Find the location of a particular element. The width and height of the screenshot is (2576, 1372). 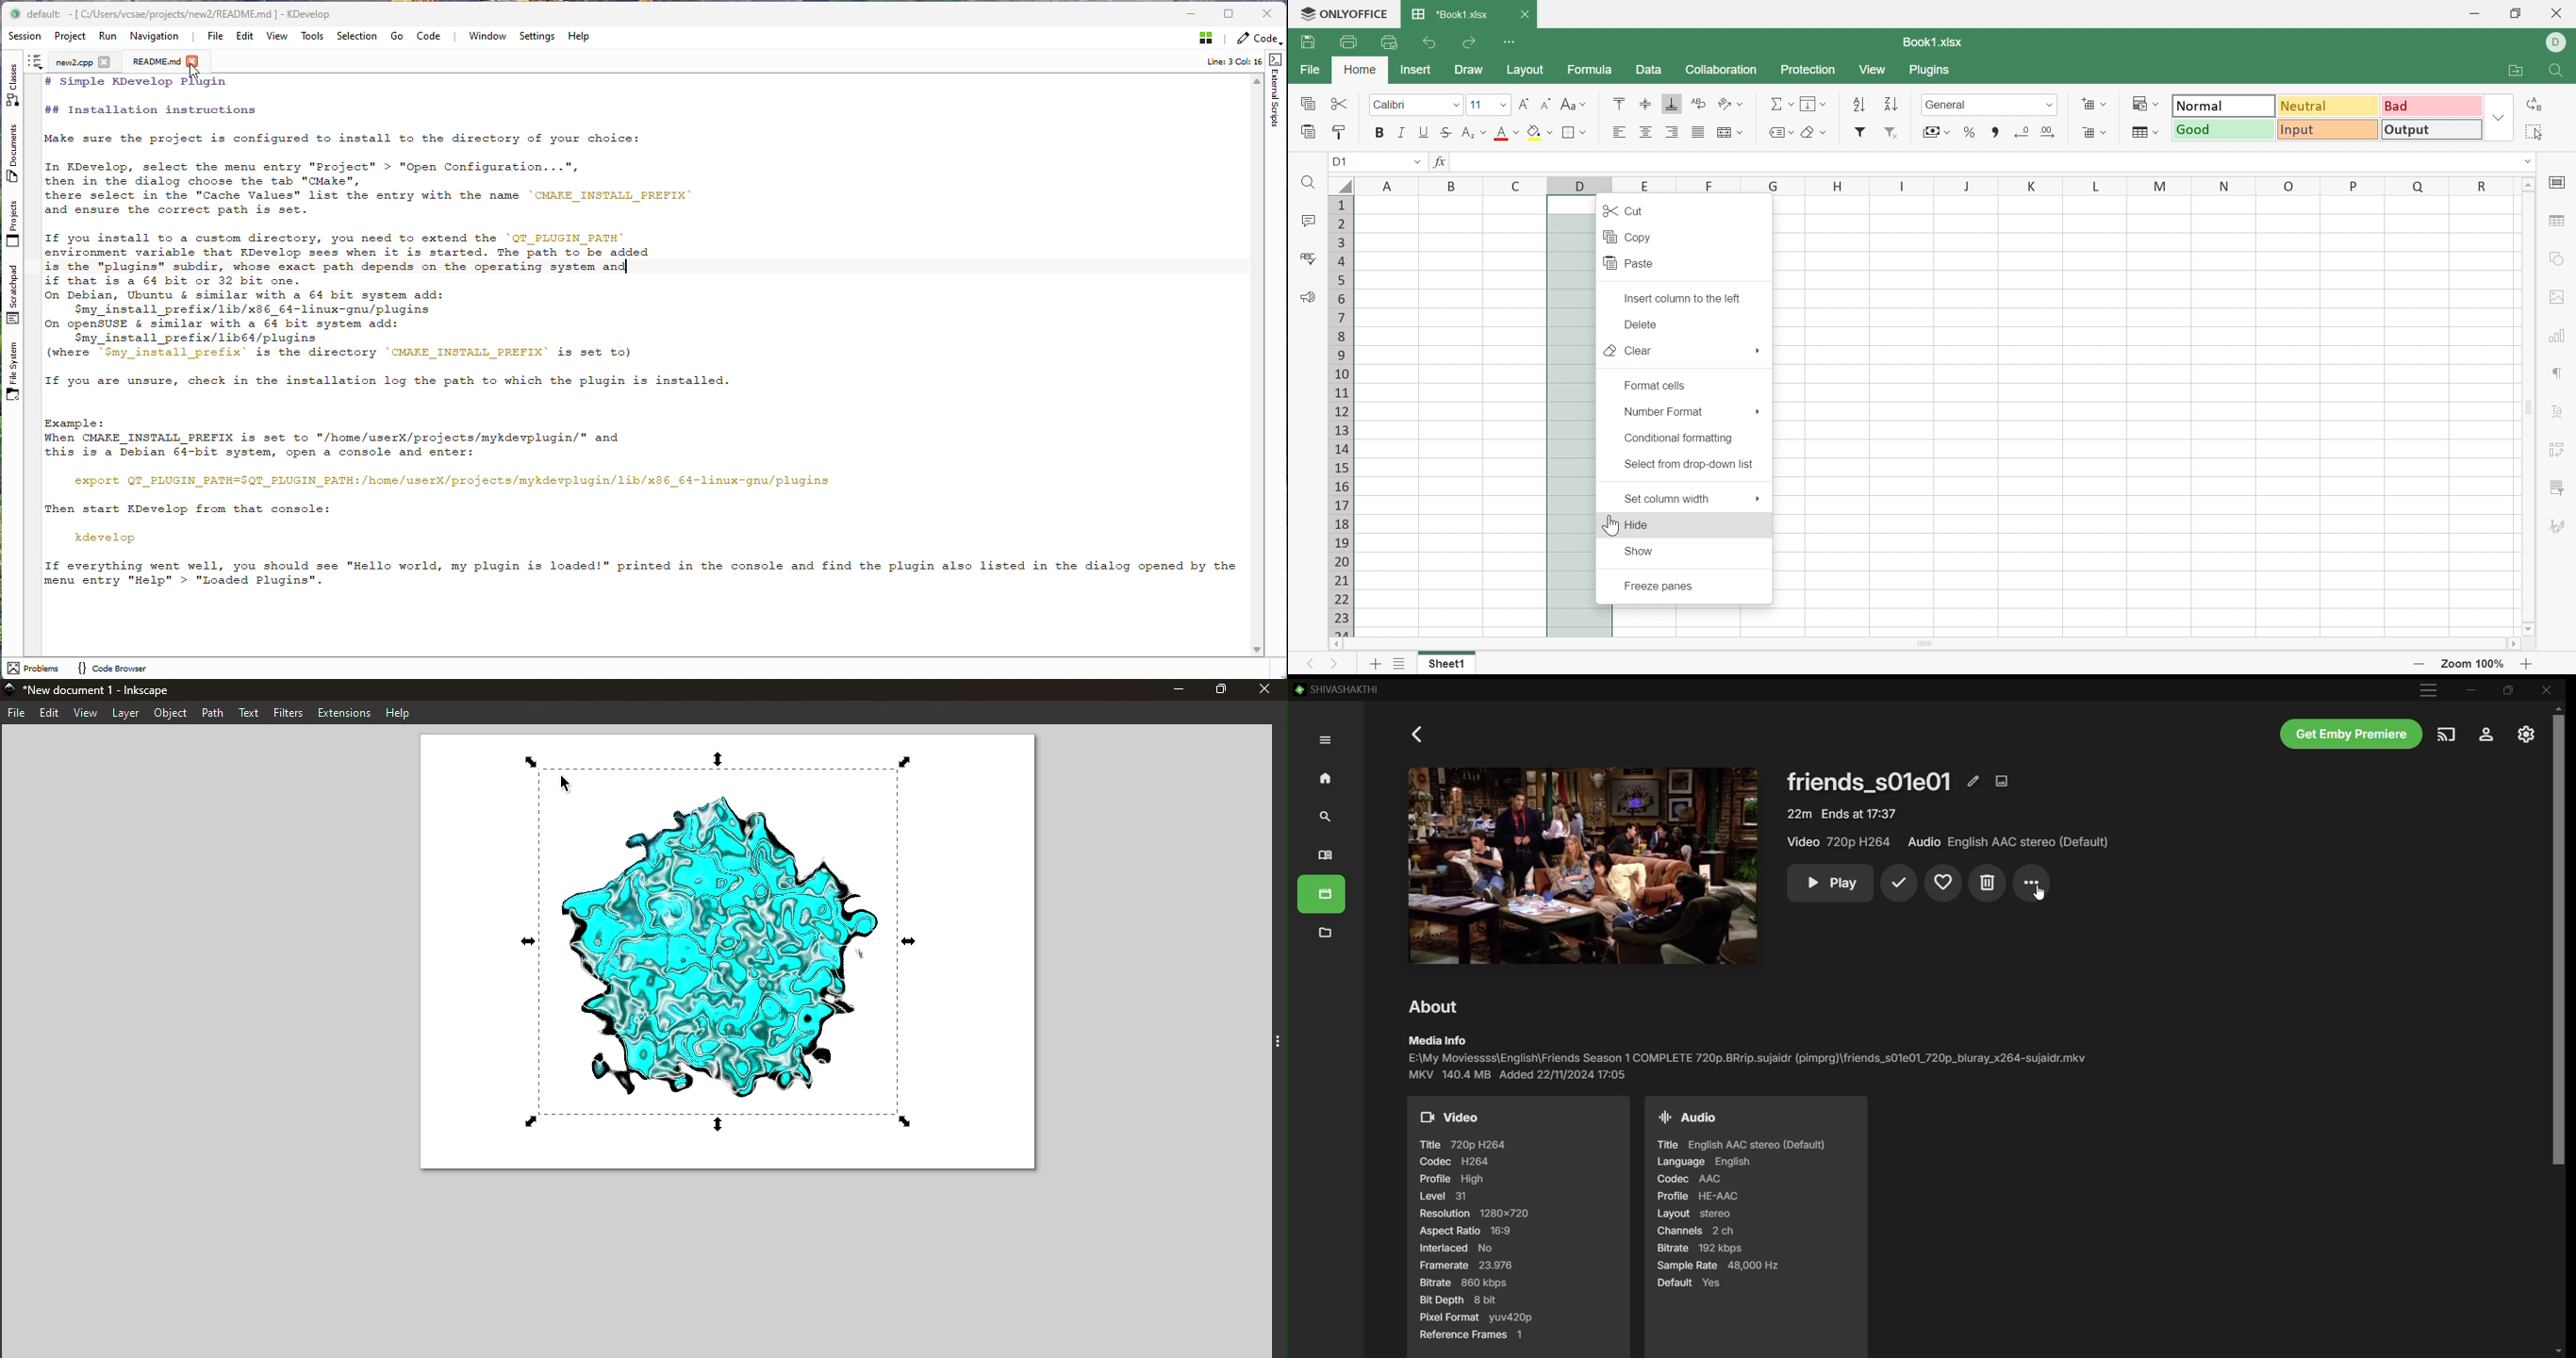

Path is located at coordinates (212, 712).